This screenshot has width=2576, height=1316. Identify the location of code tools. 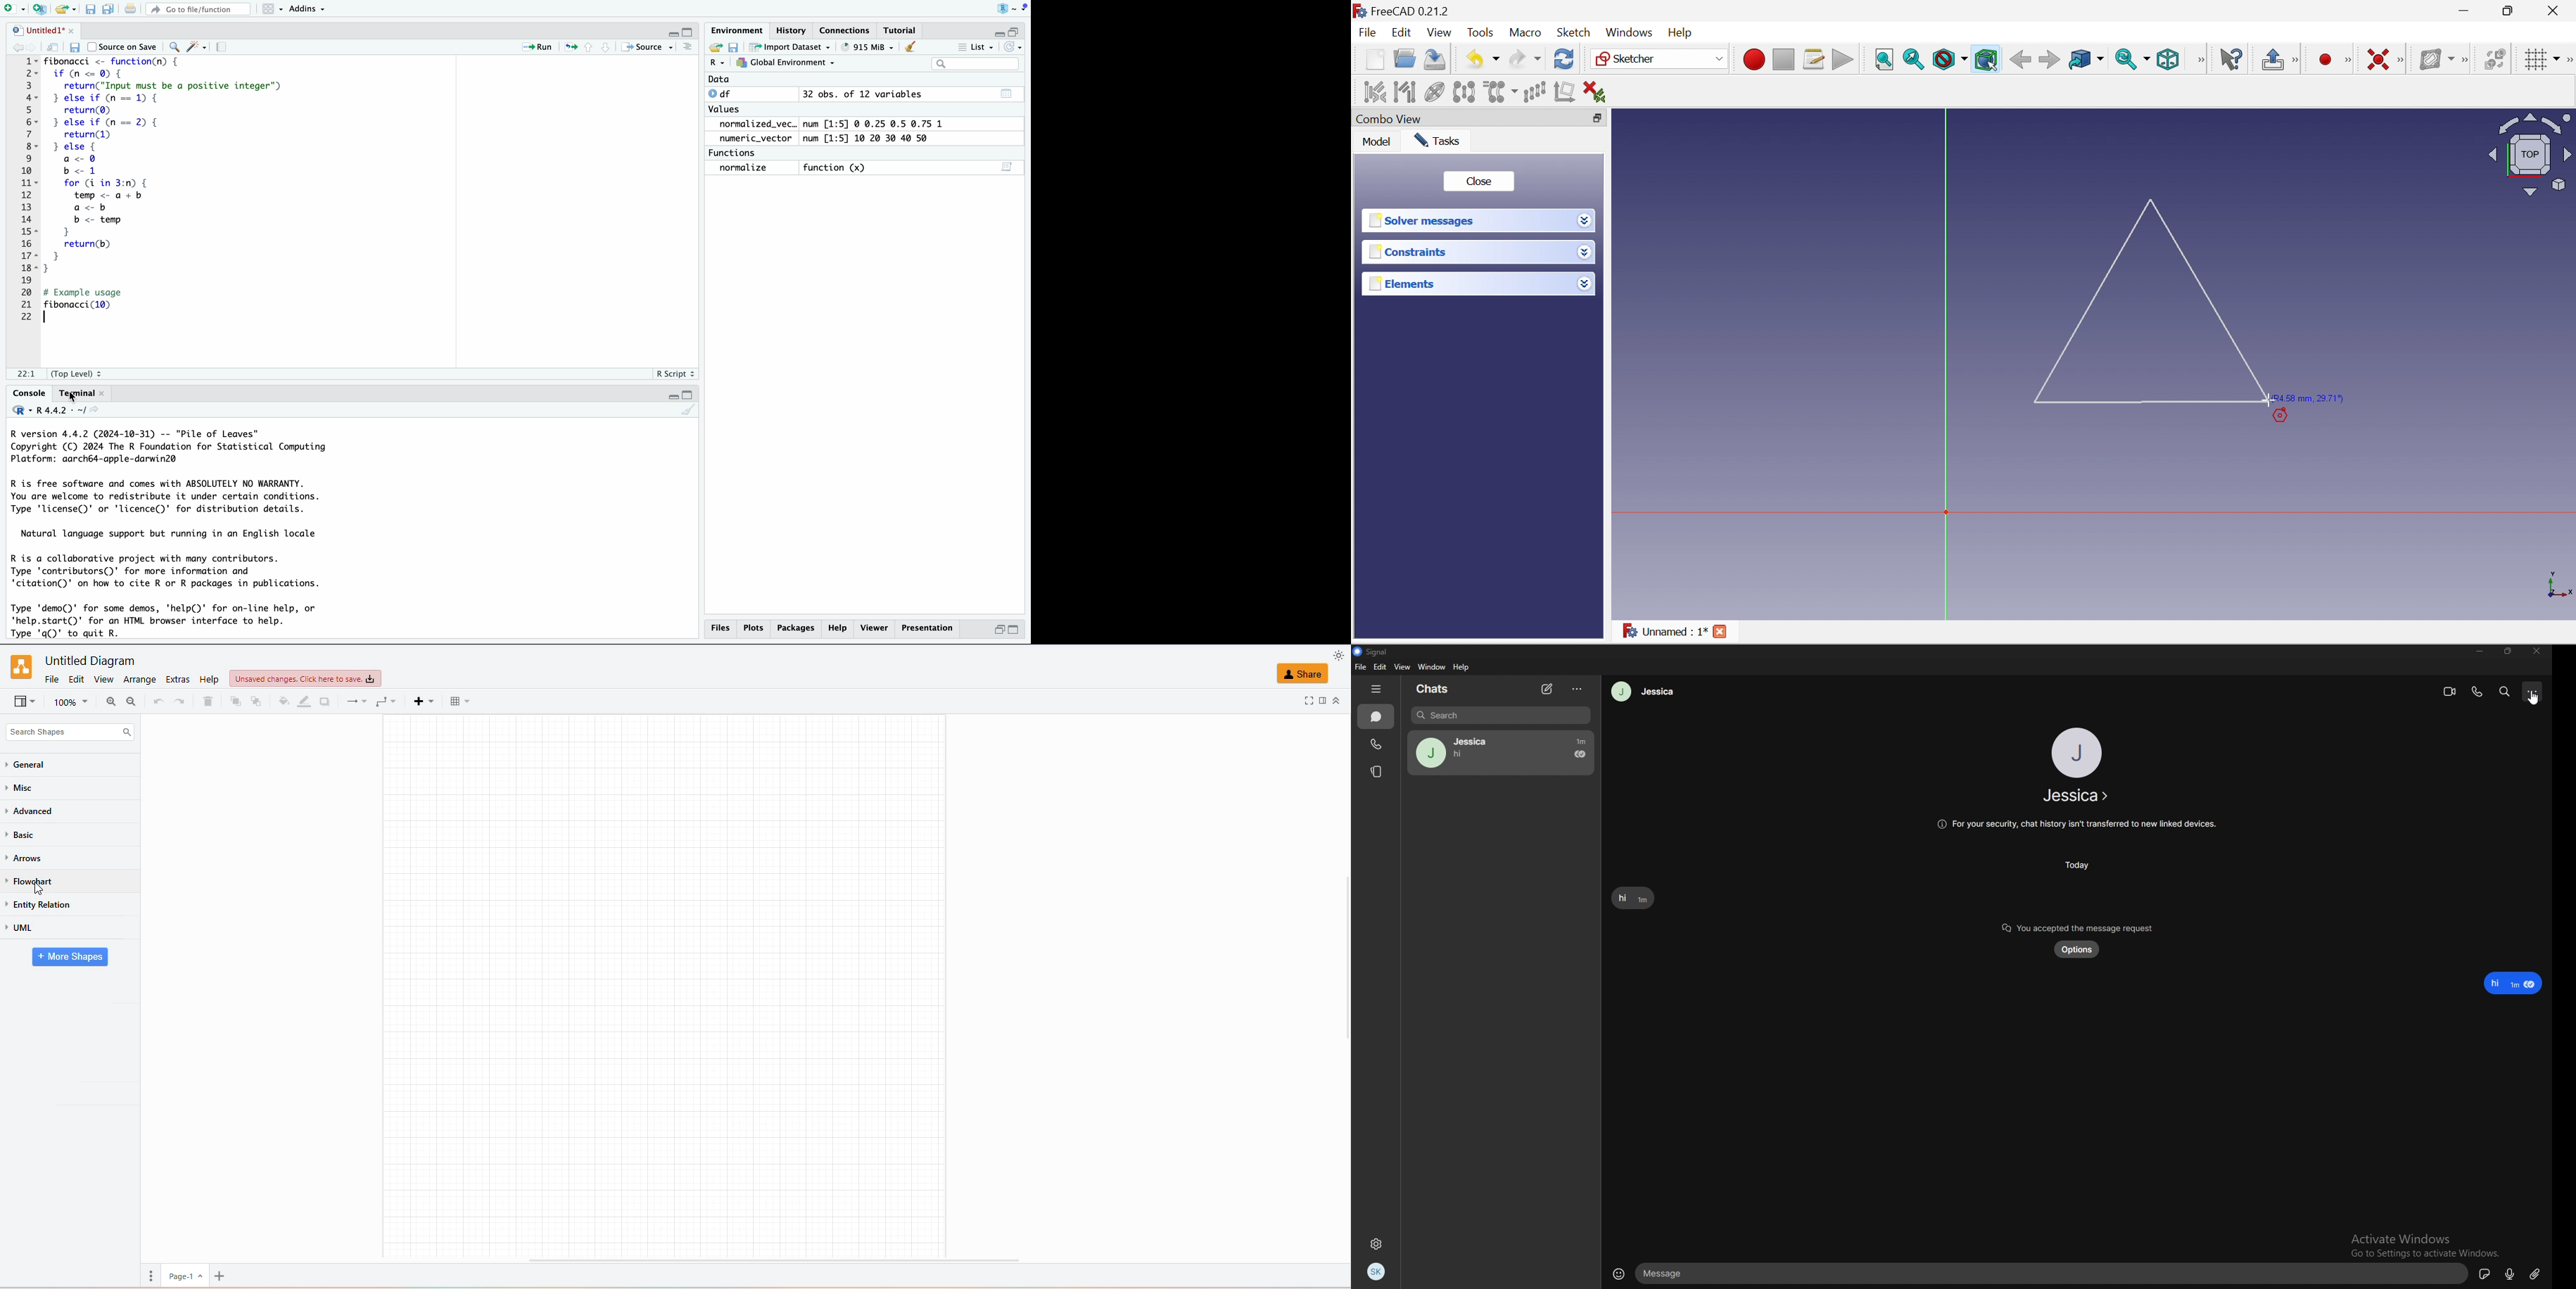
(196, 45).